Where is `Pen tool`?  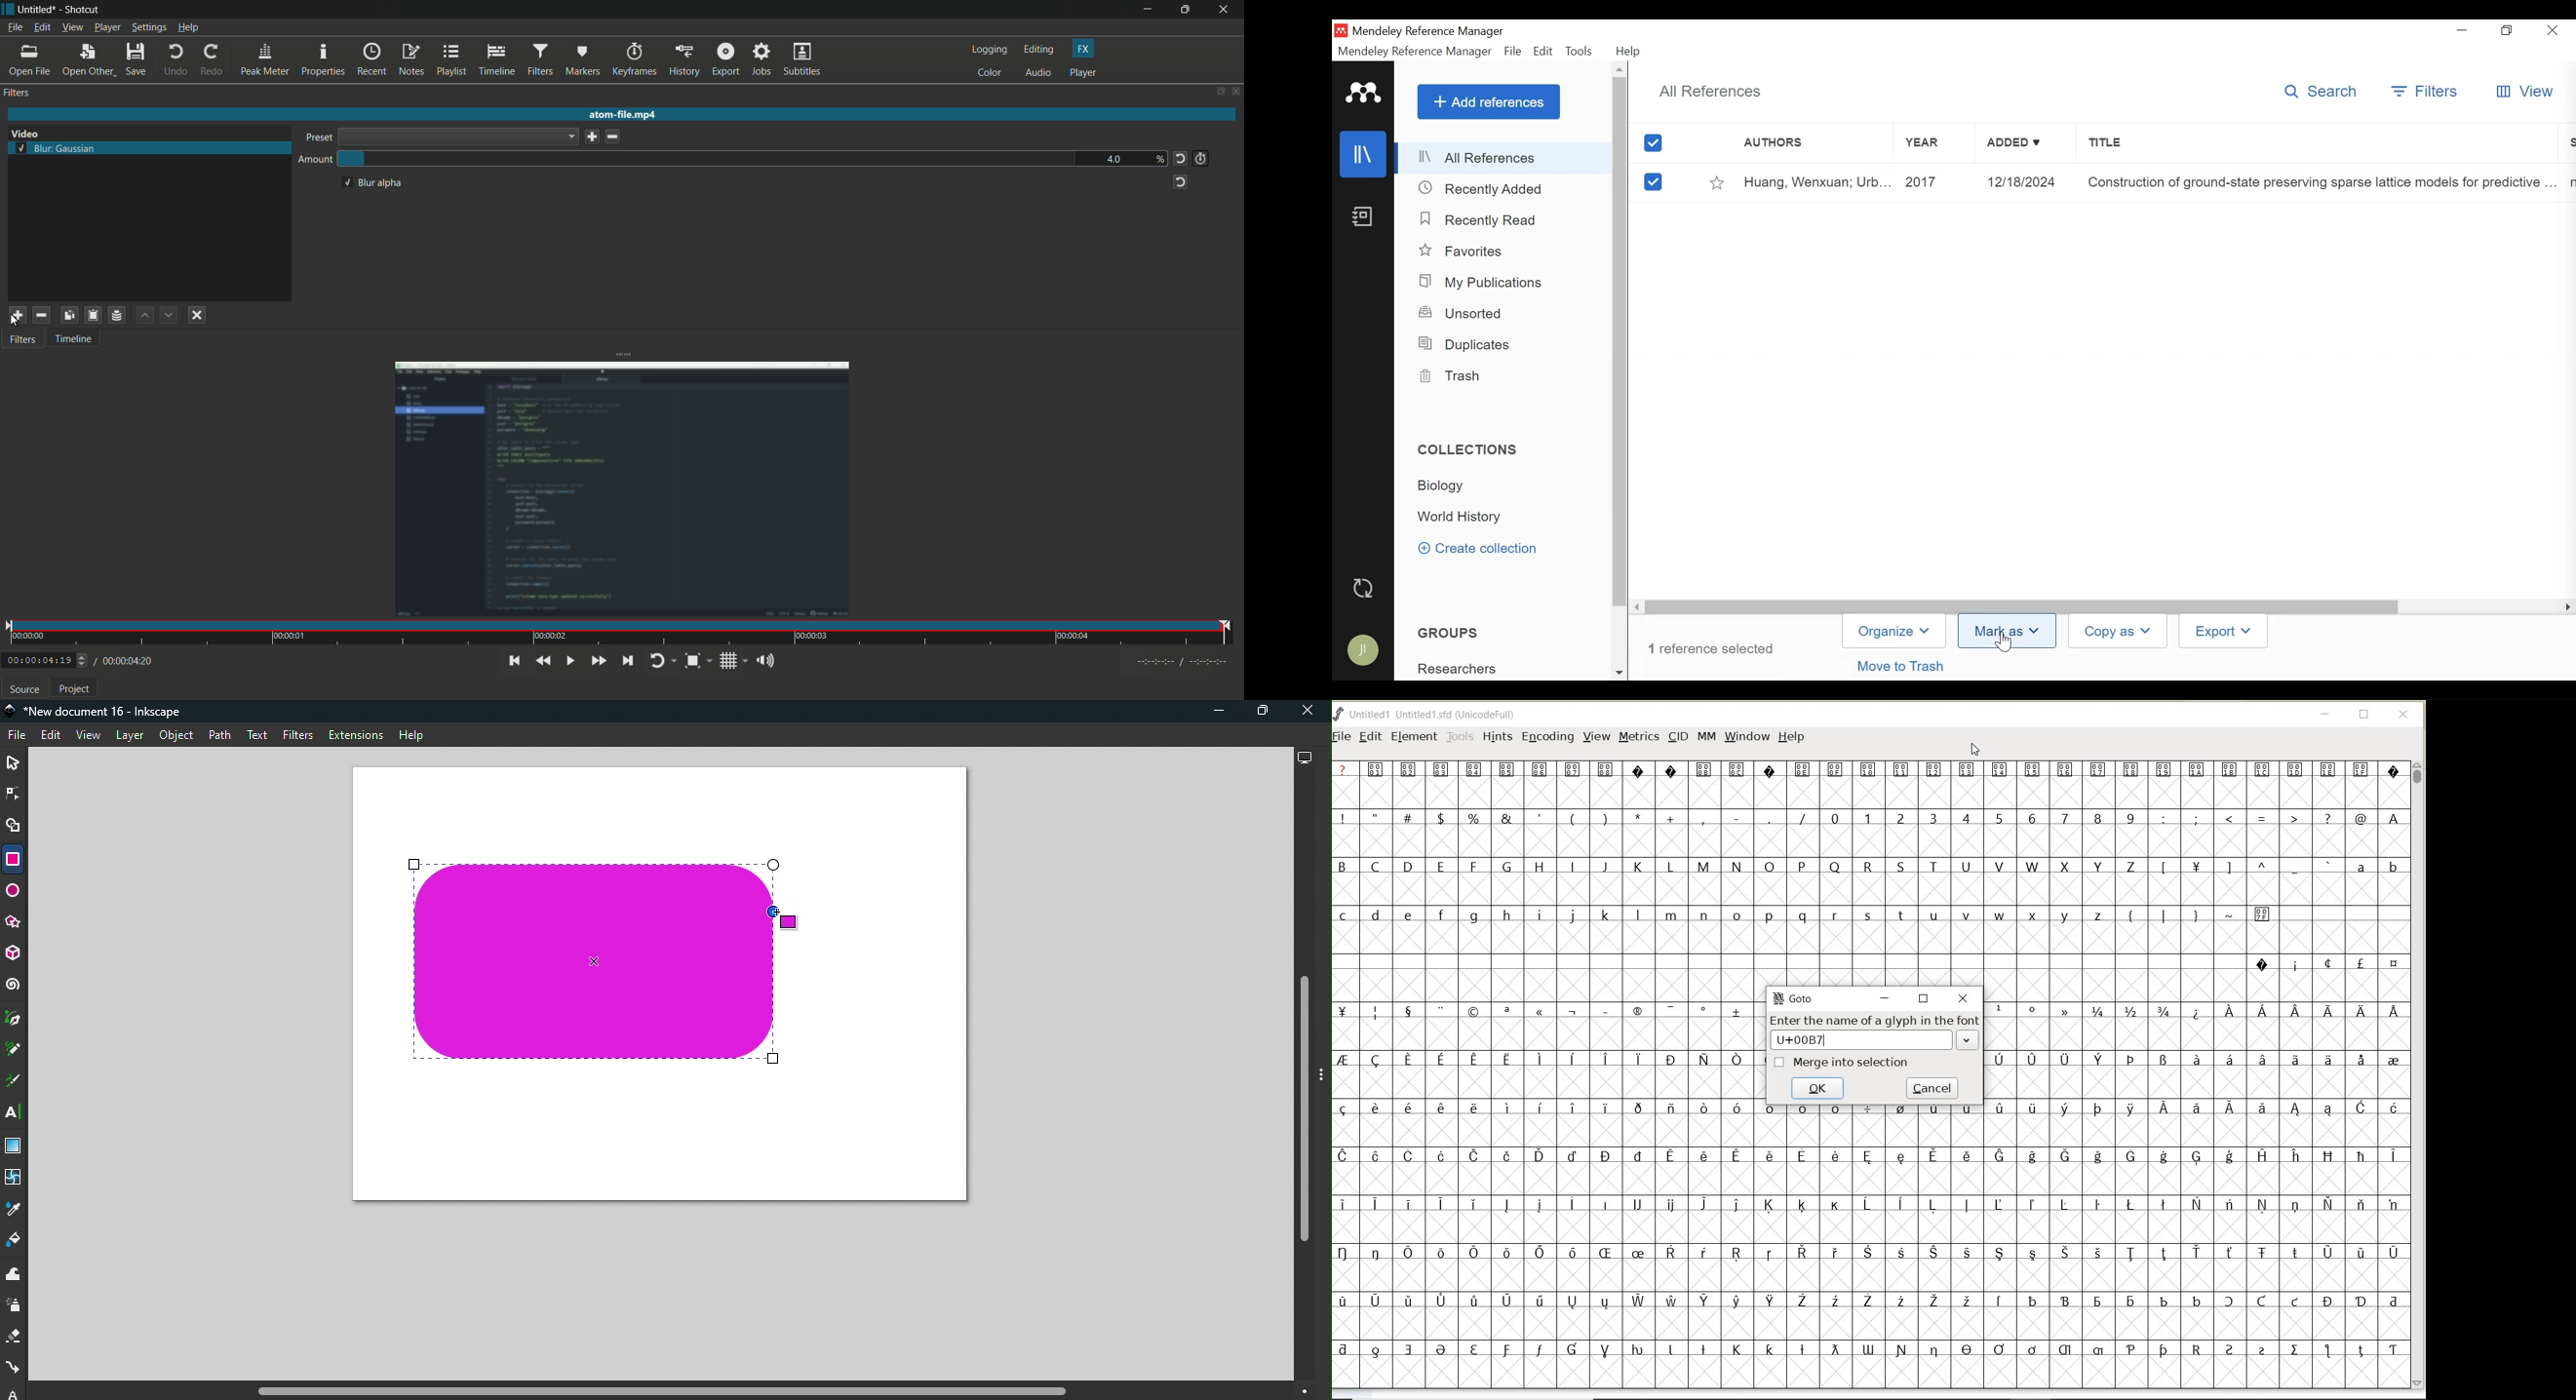 Pen tool is located at coordinates (15, 1019).